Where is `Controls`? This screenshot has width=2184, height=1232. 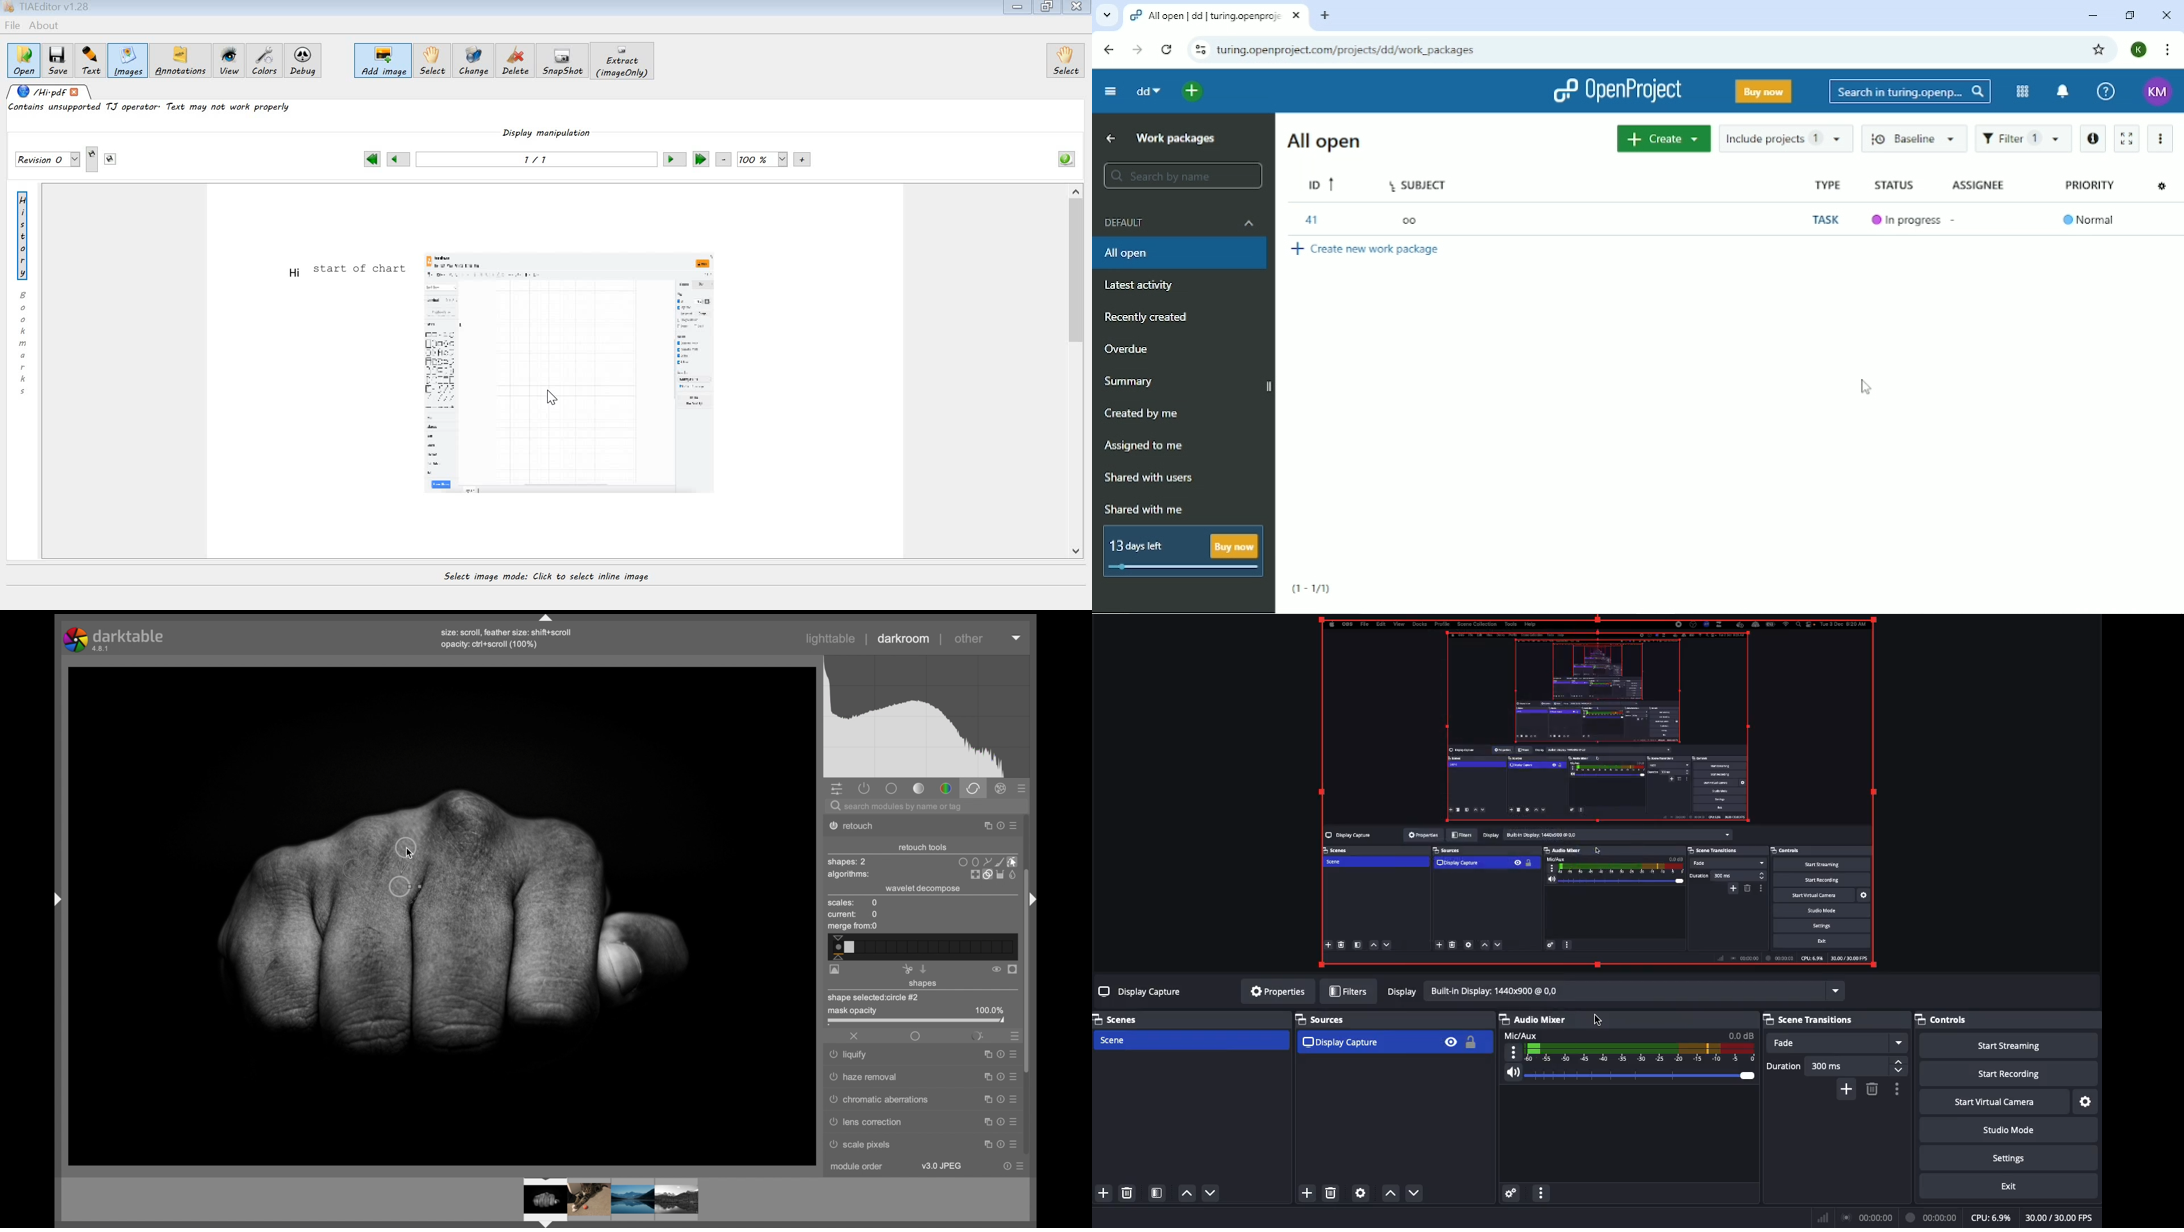 Controls is located at coordinates (1944, 1017).